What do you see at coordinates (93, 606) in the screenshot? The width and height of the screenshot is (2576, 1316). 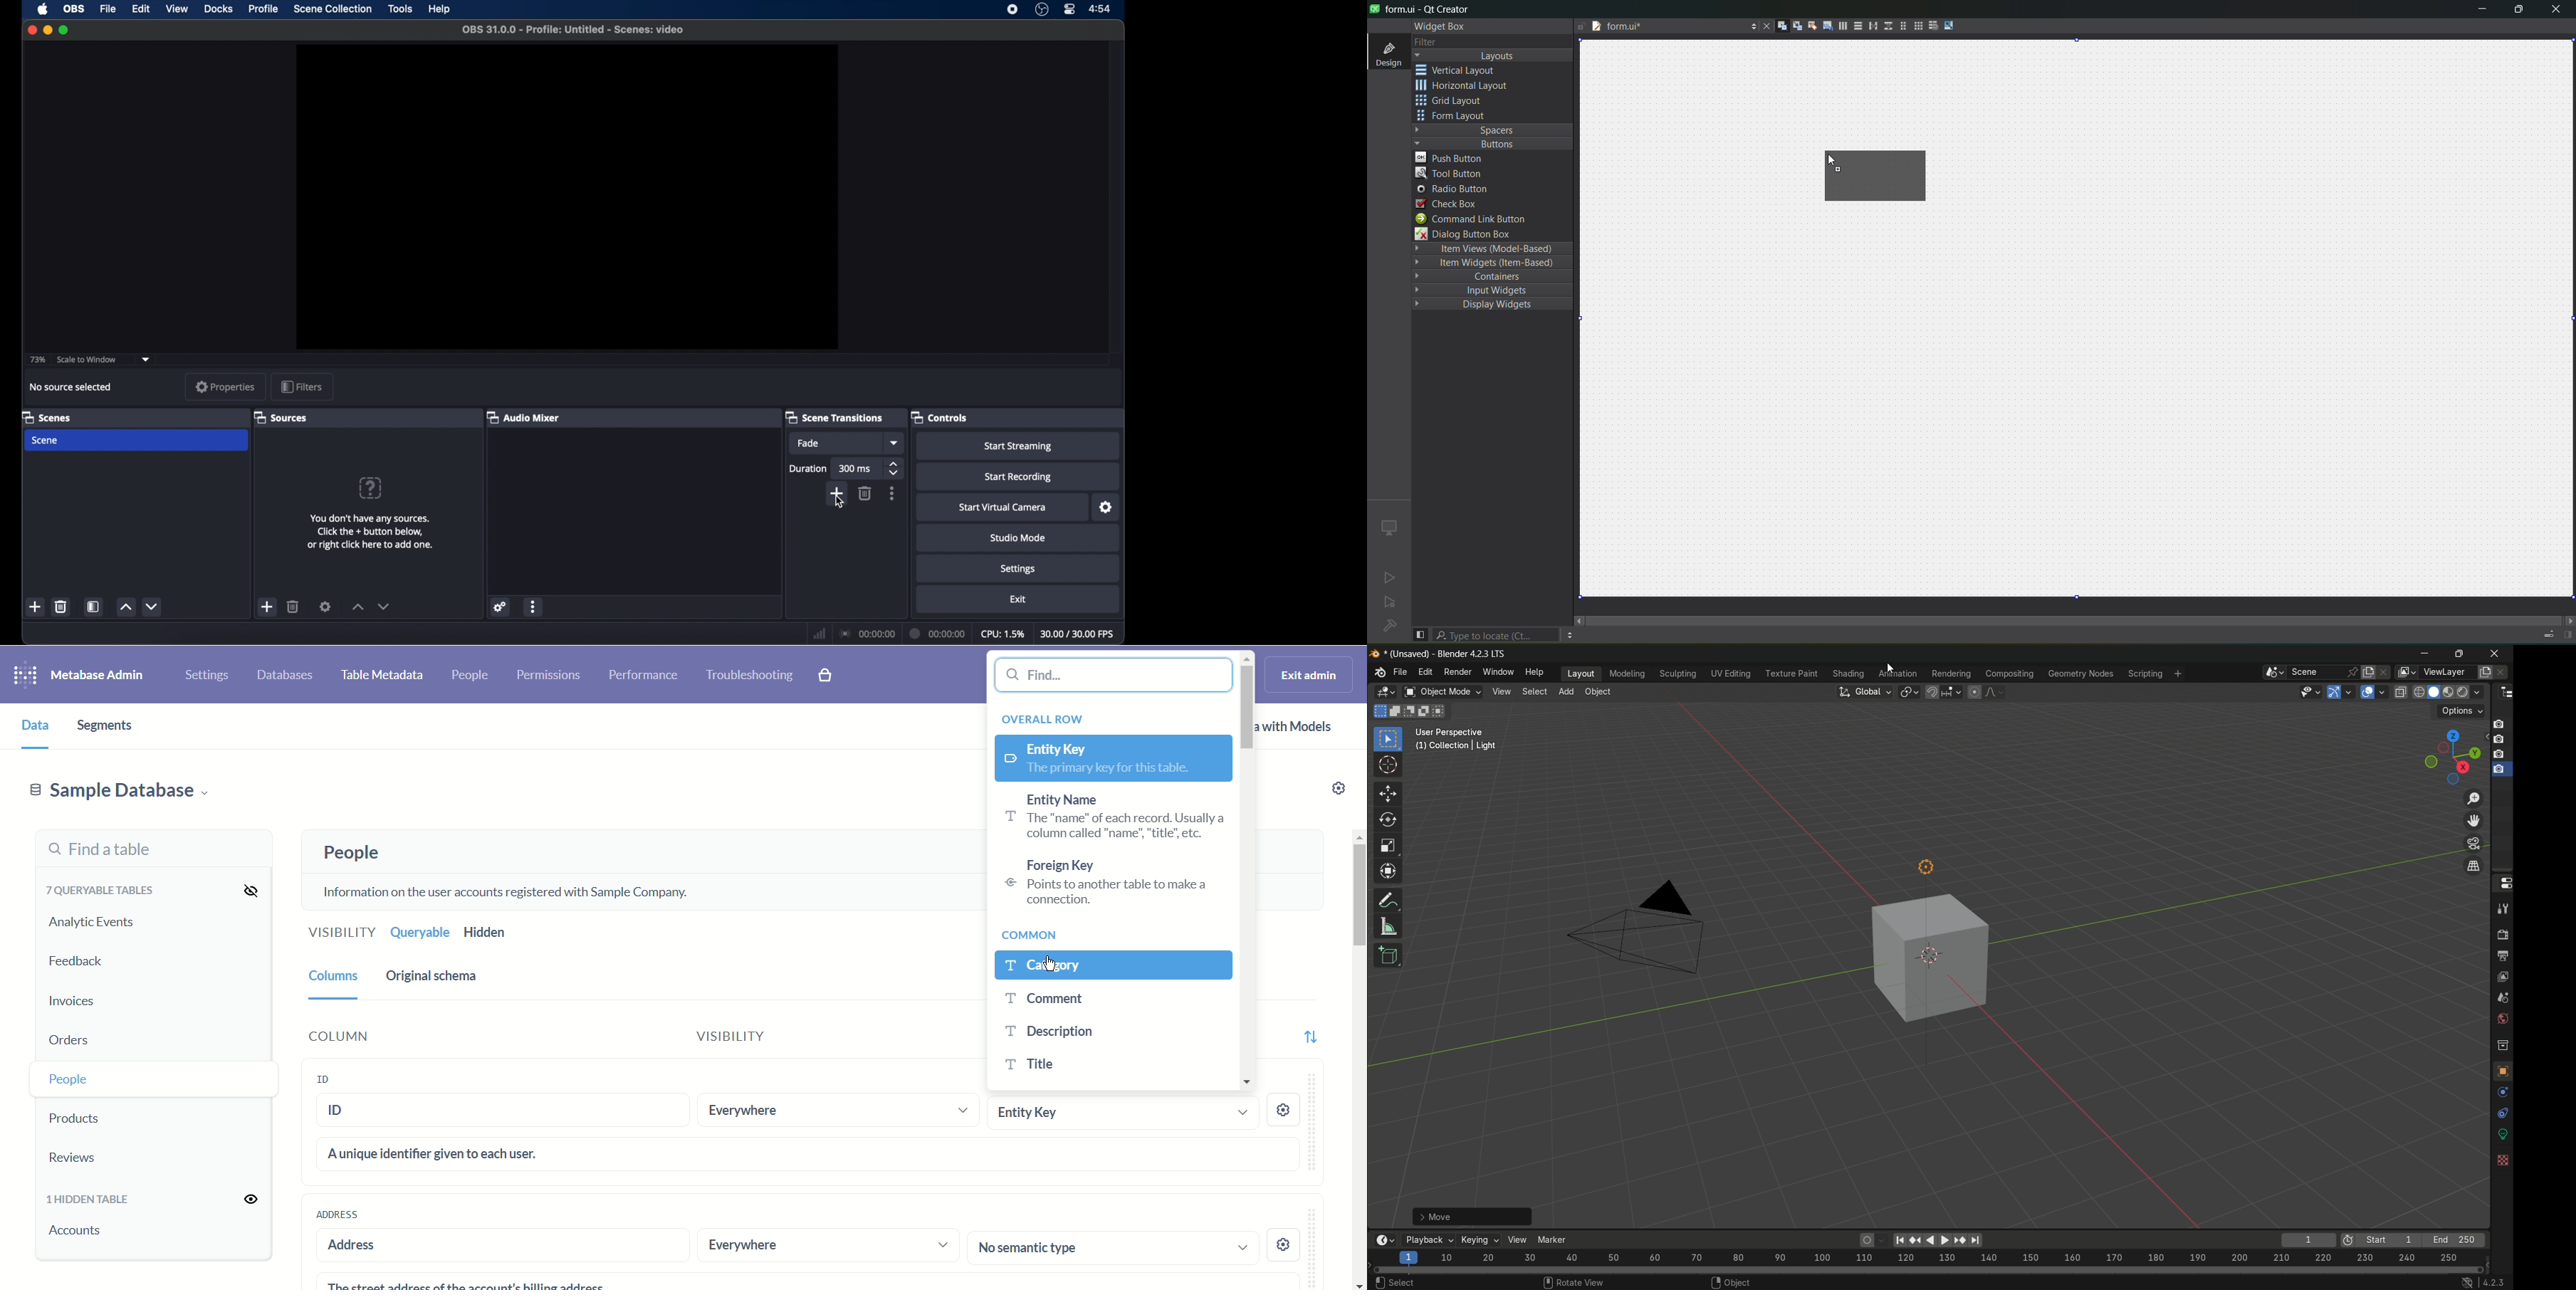 I see `scene filters` at bounding box center [93, 606].